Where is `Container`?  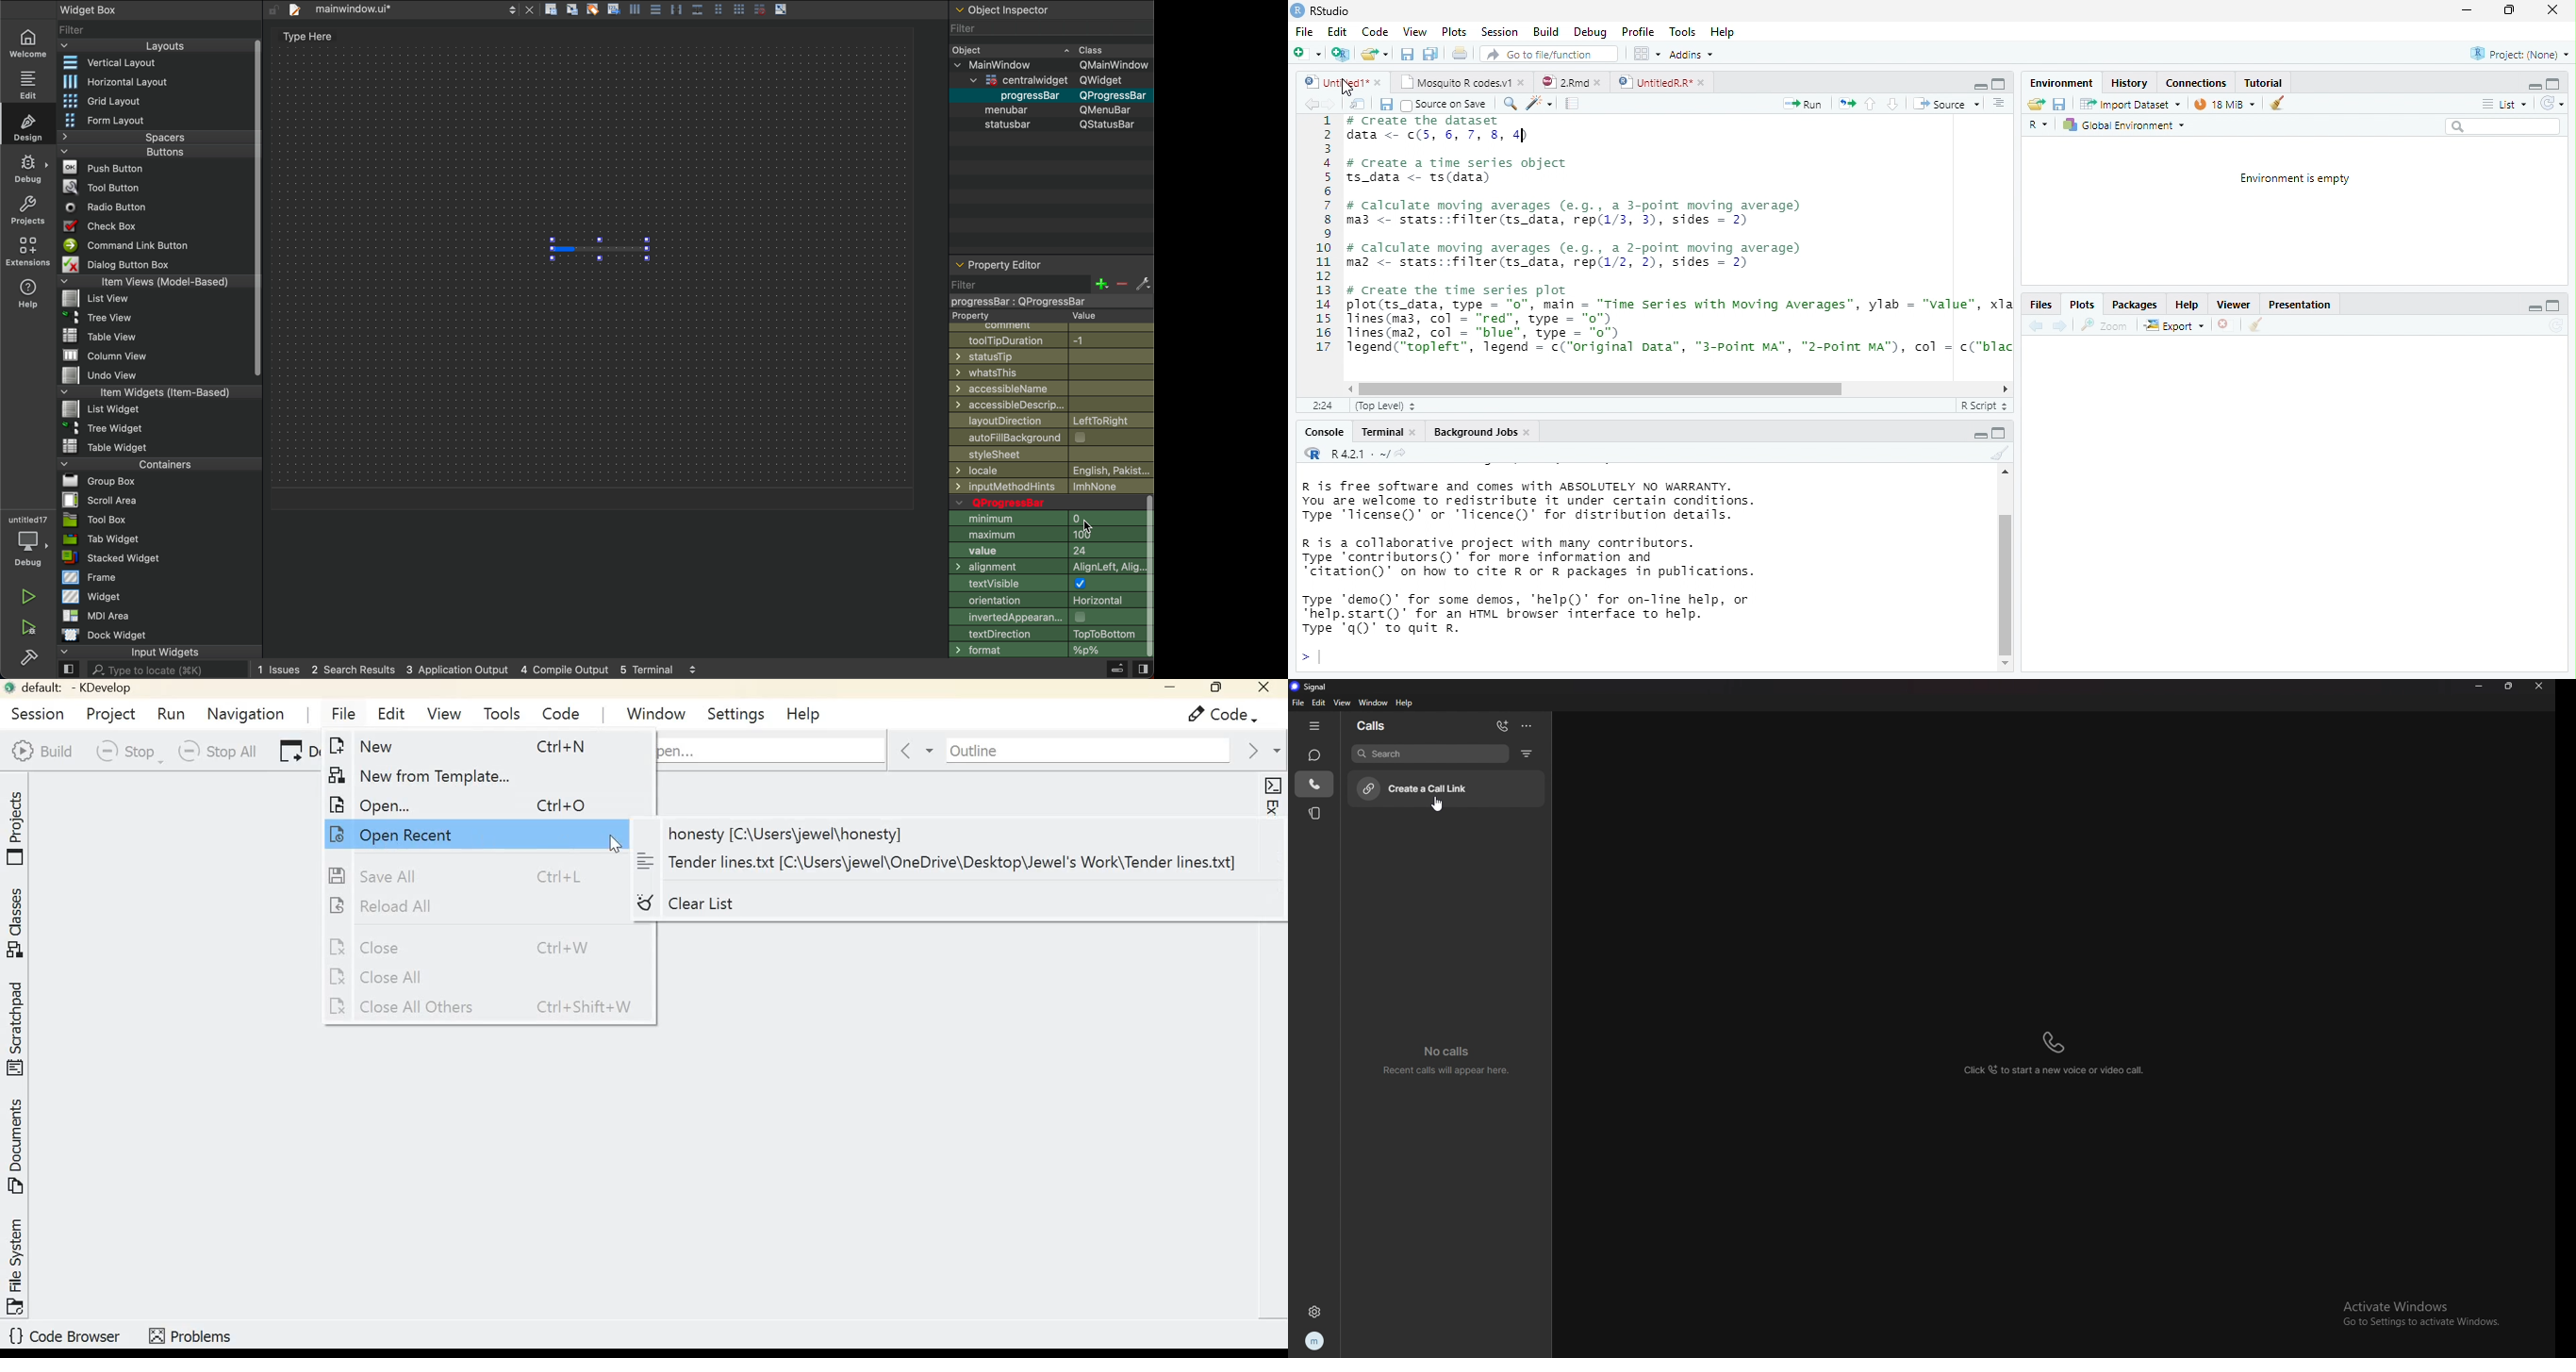
Container is located at coordinates (136, 463).